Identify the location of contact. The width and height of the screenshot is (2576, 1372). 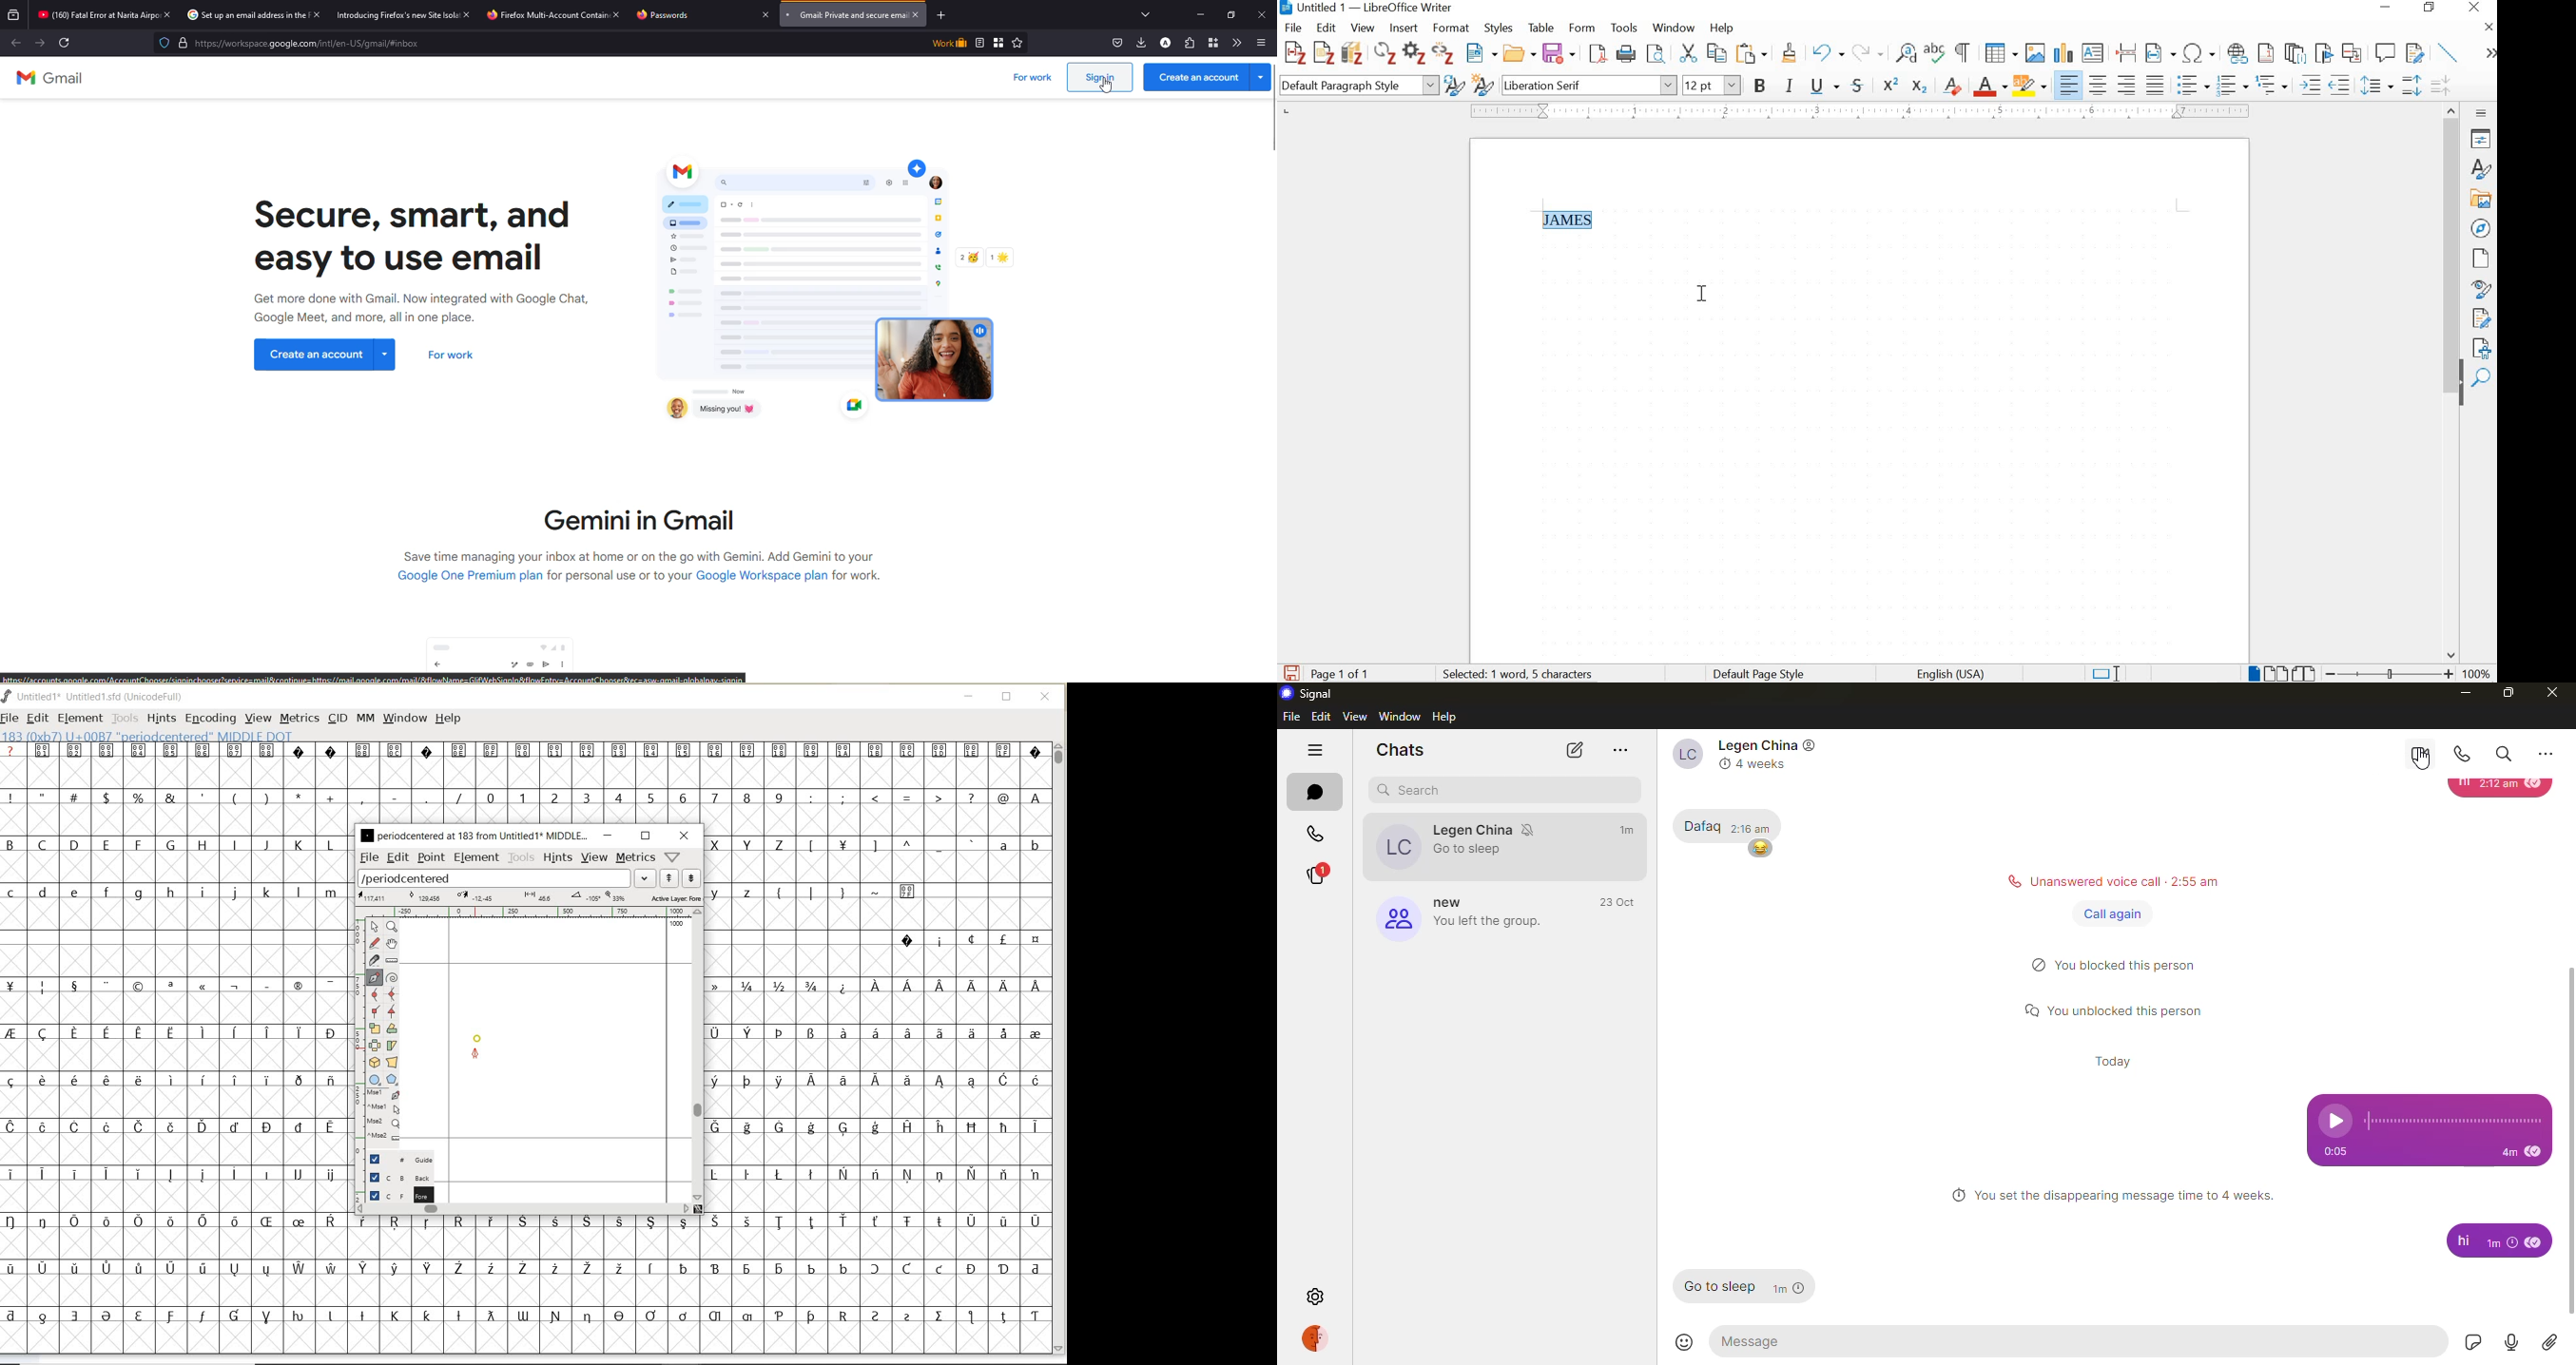
(1684, 753).